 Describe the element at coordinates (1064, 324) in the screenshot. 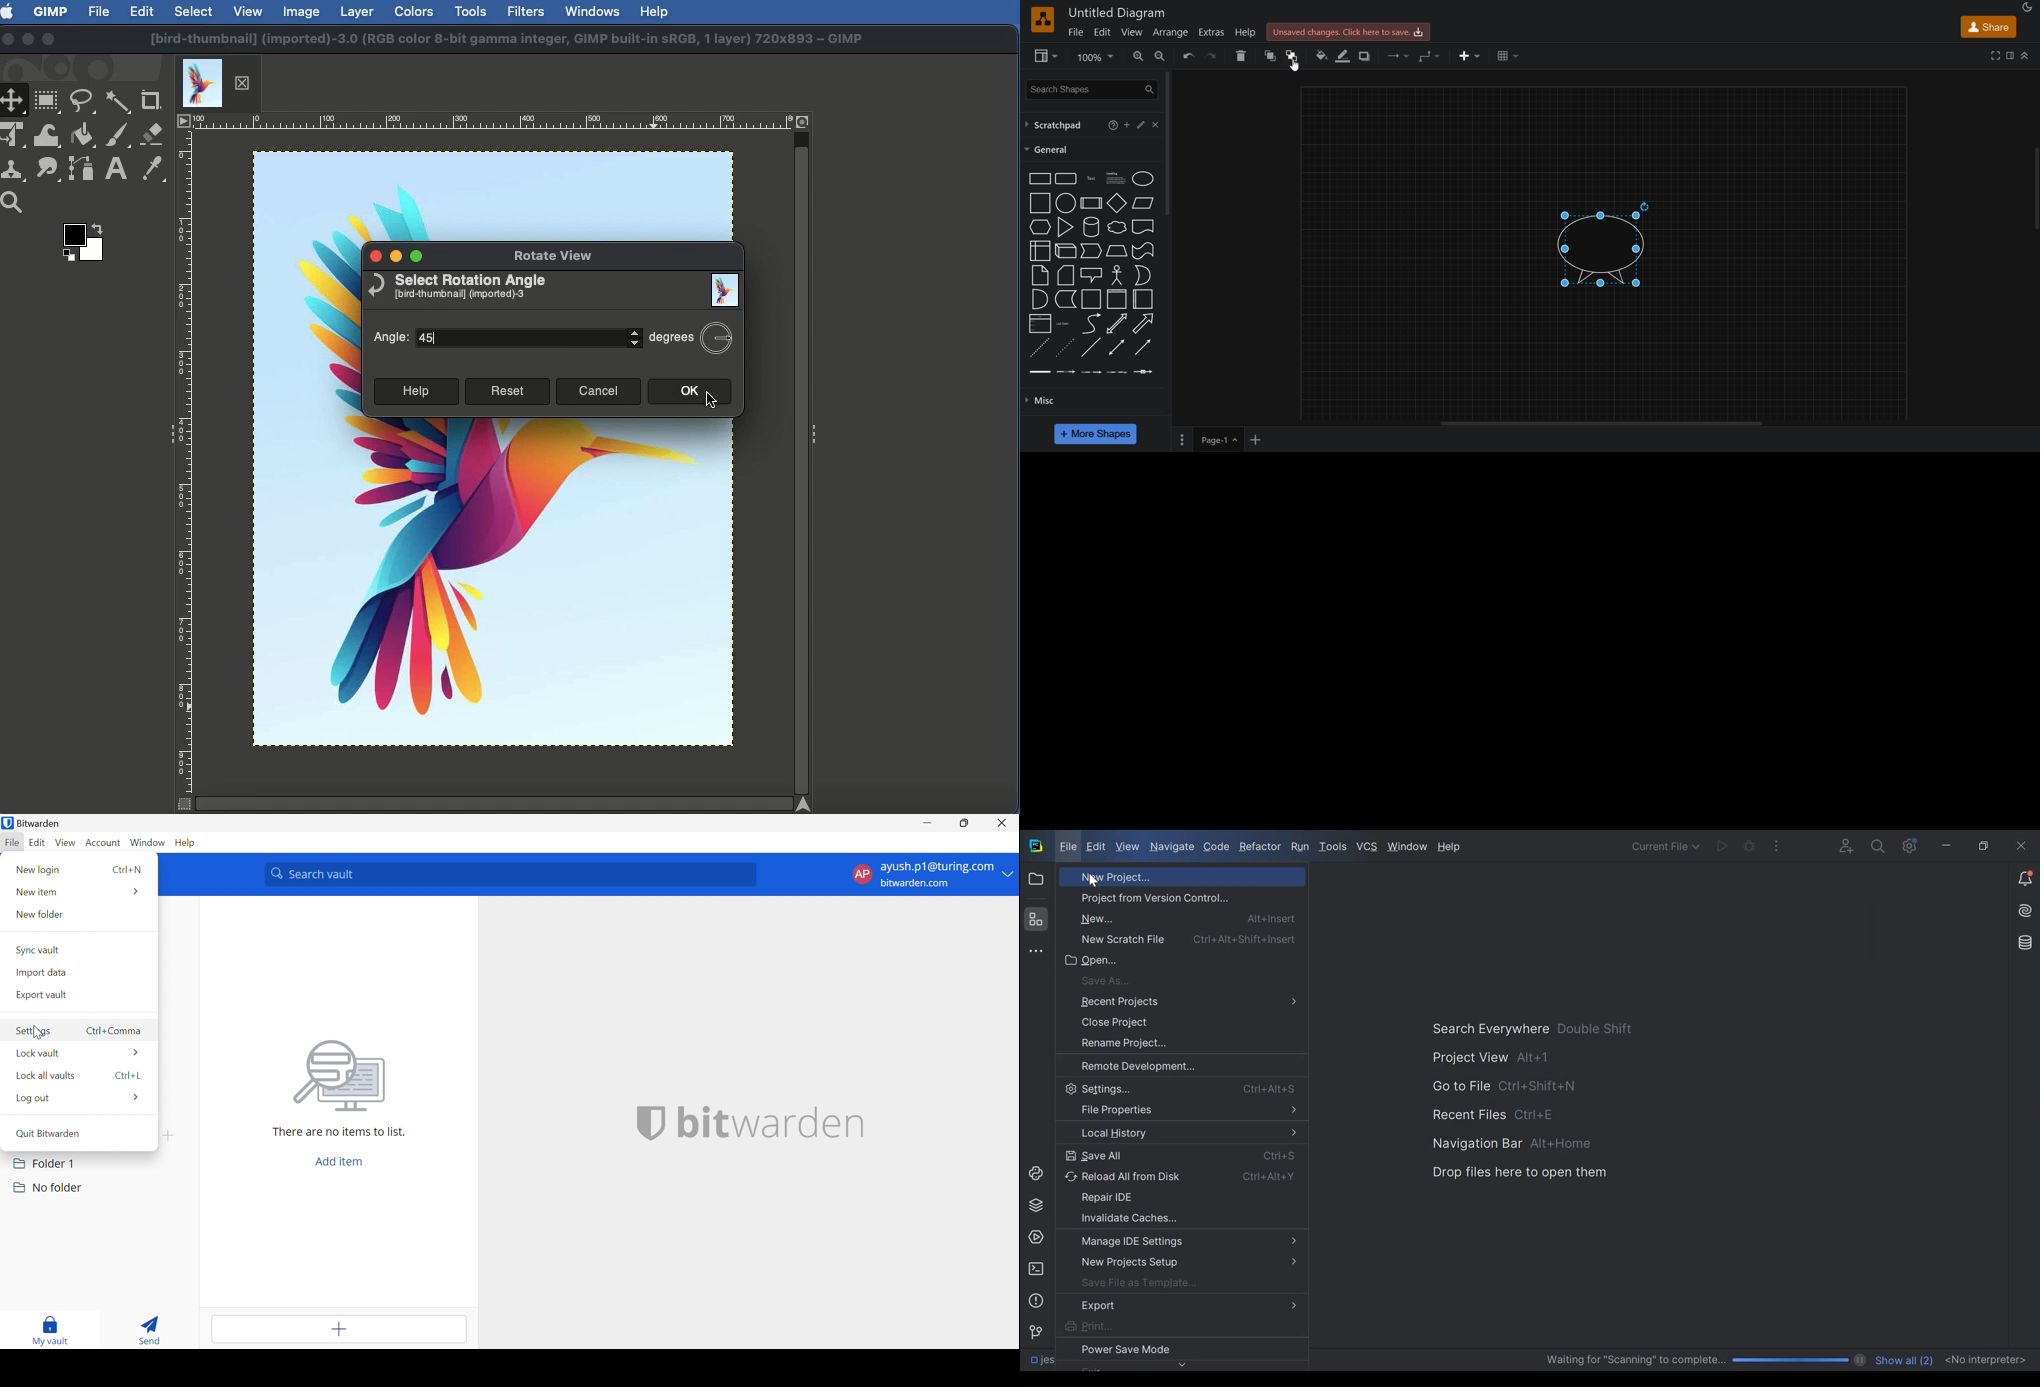

I see `list item` at that location.